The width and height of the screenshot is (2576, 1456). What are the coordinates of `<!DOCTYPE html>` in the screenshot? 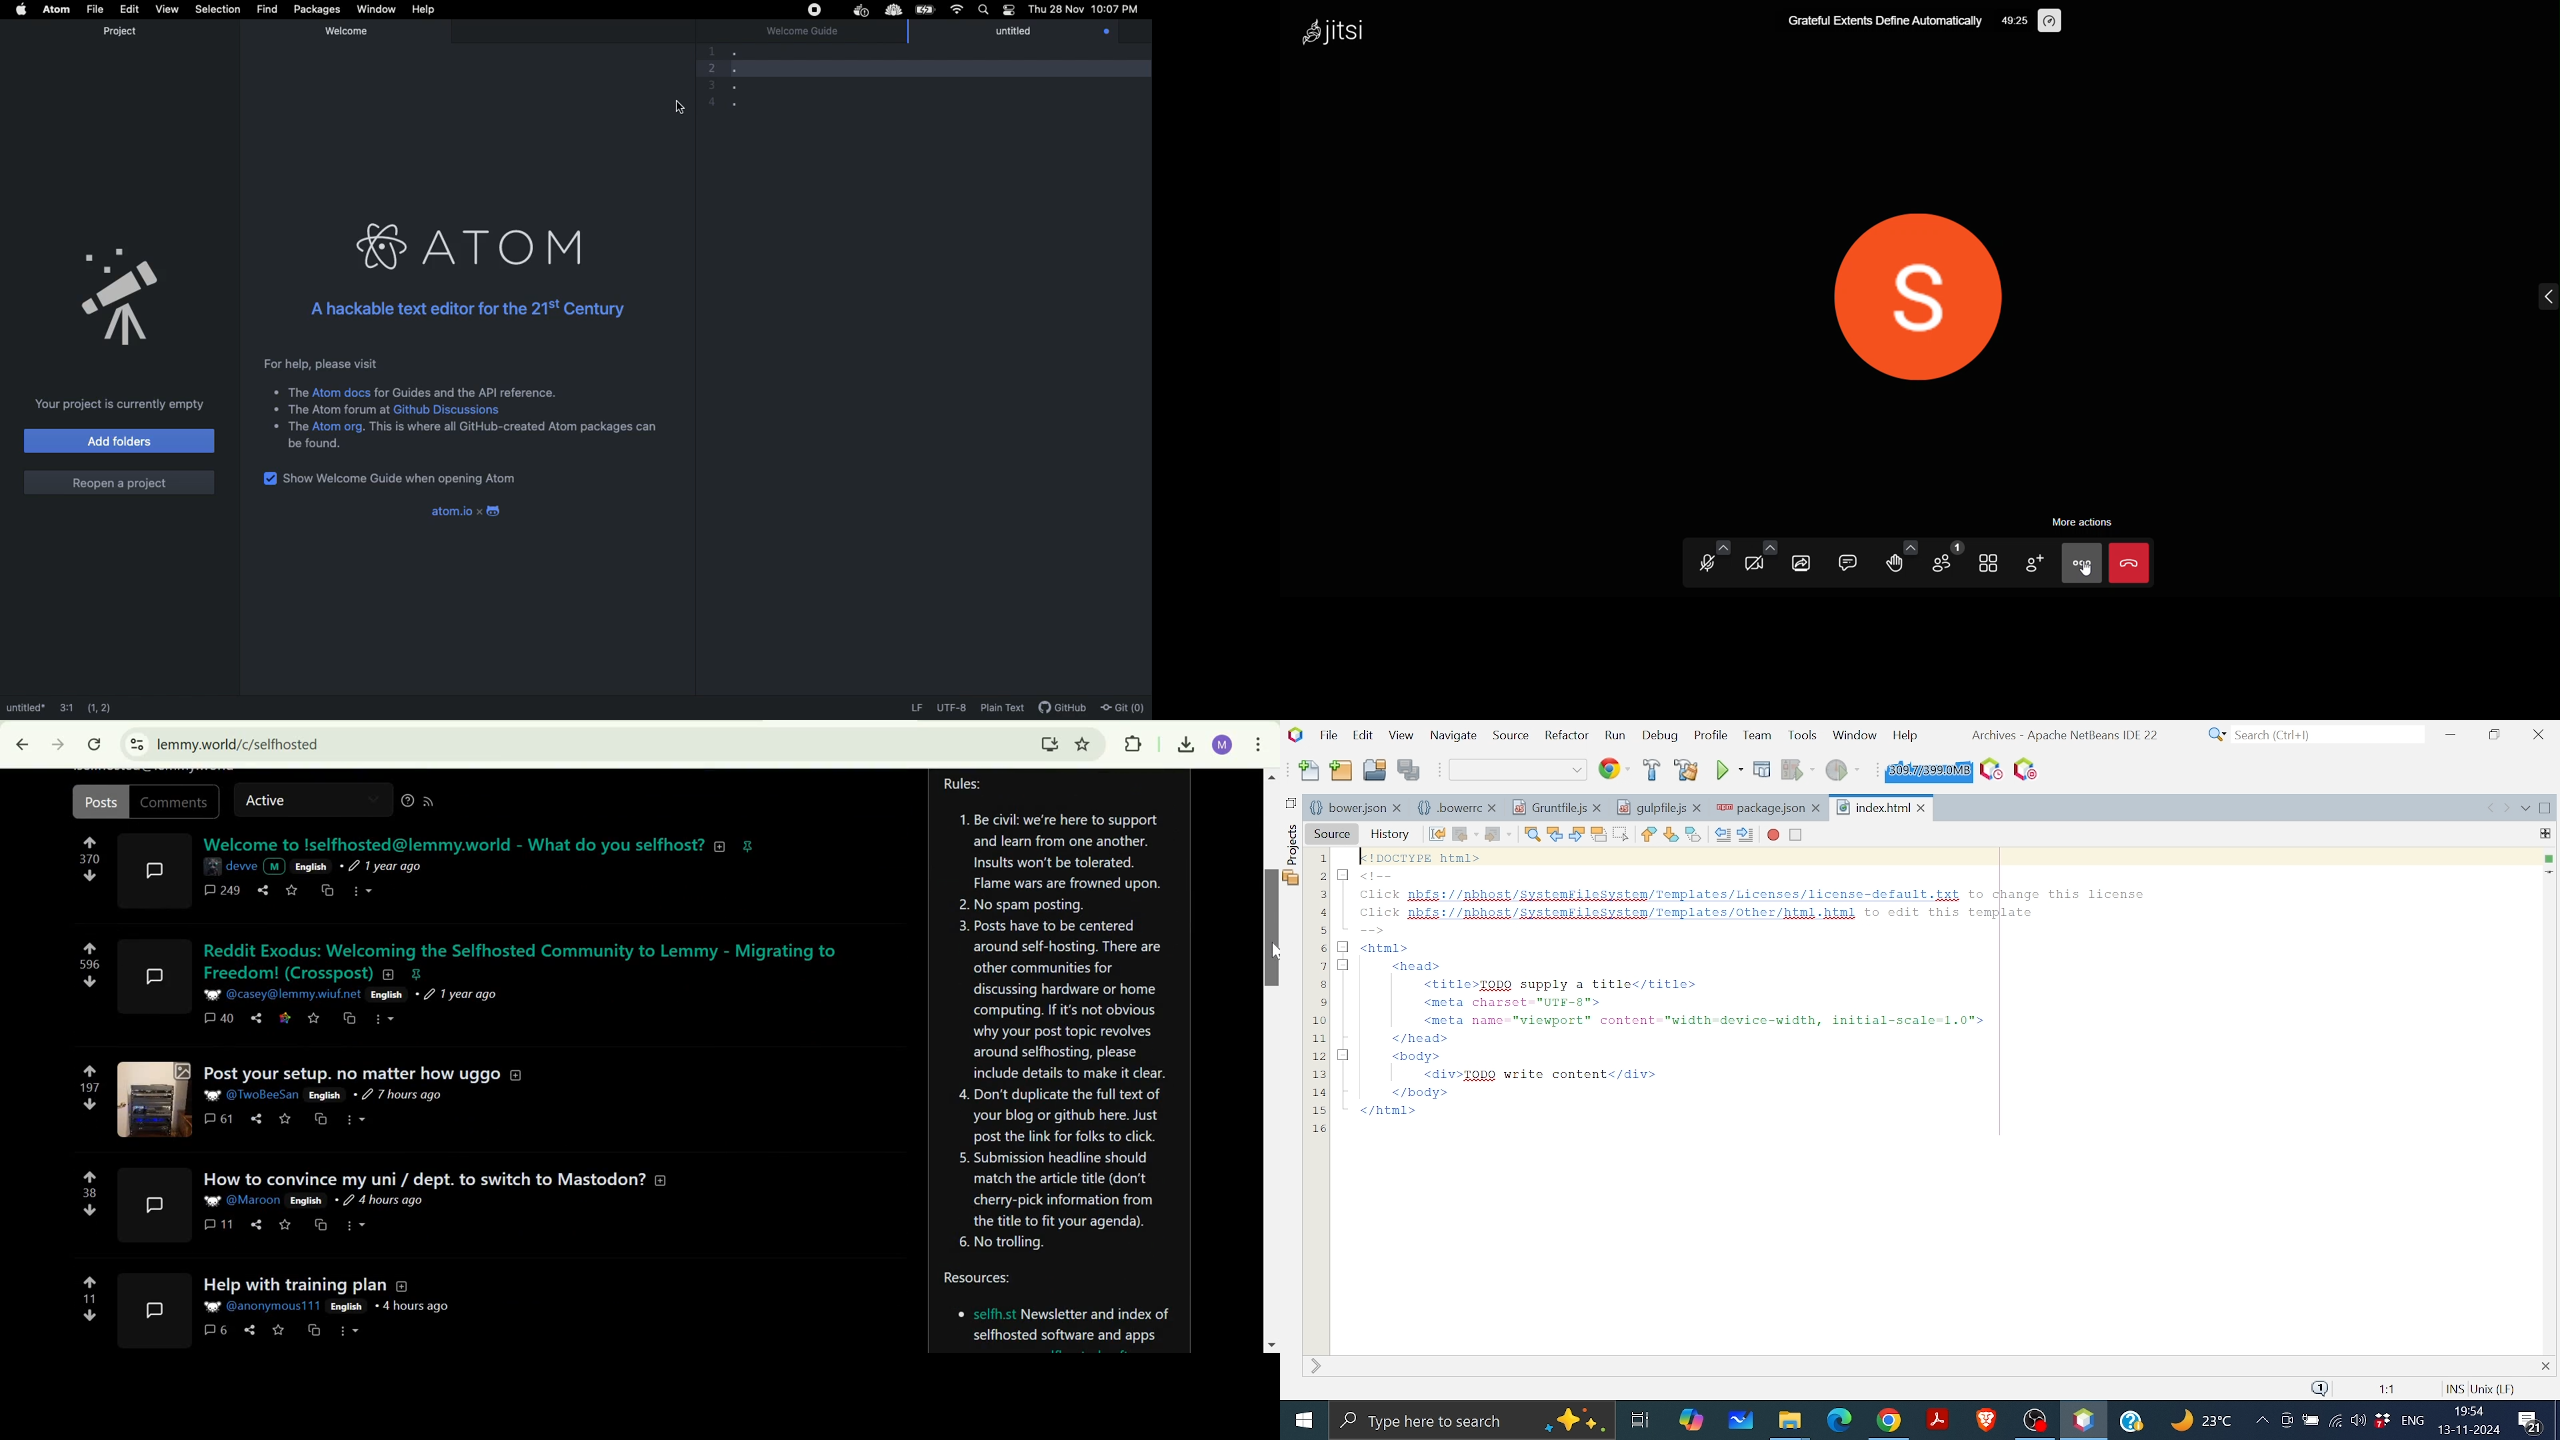 It's located at (1421, 858).